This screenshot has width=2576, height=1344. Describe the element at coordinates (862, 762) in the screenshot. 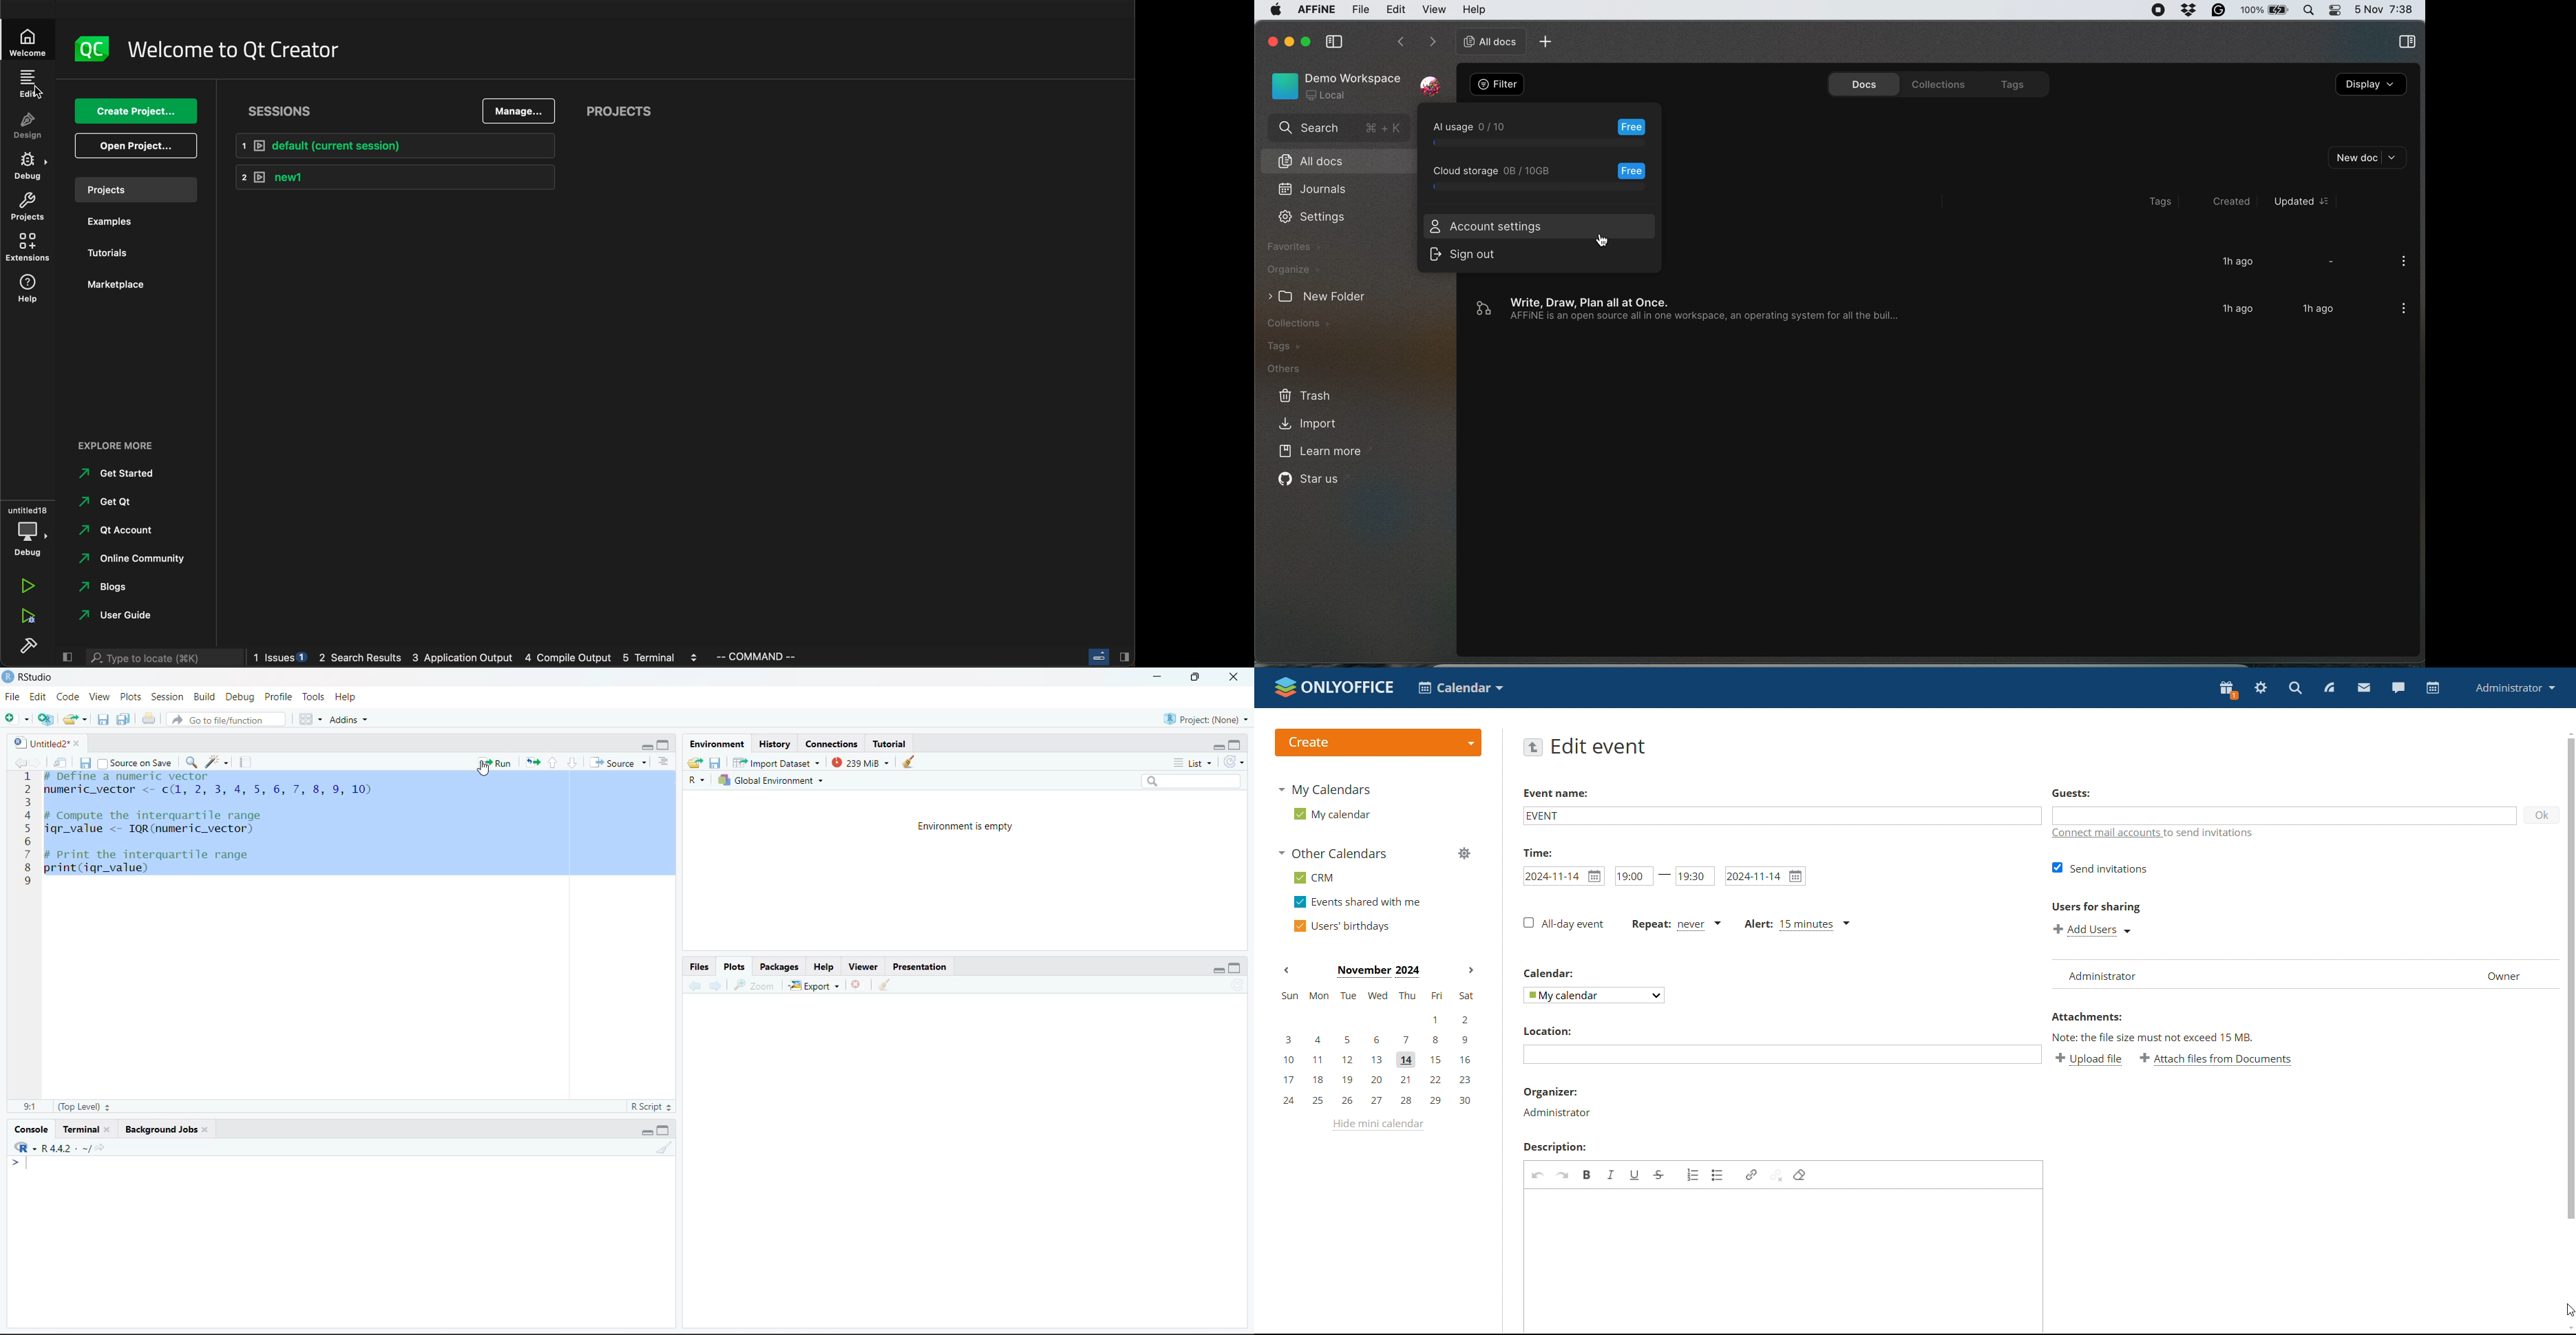

I see `239kib used by R session (Source: Windows System)` at that location.